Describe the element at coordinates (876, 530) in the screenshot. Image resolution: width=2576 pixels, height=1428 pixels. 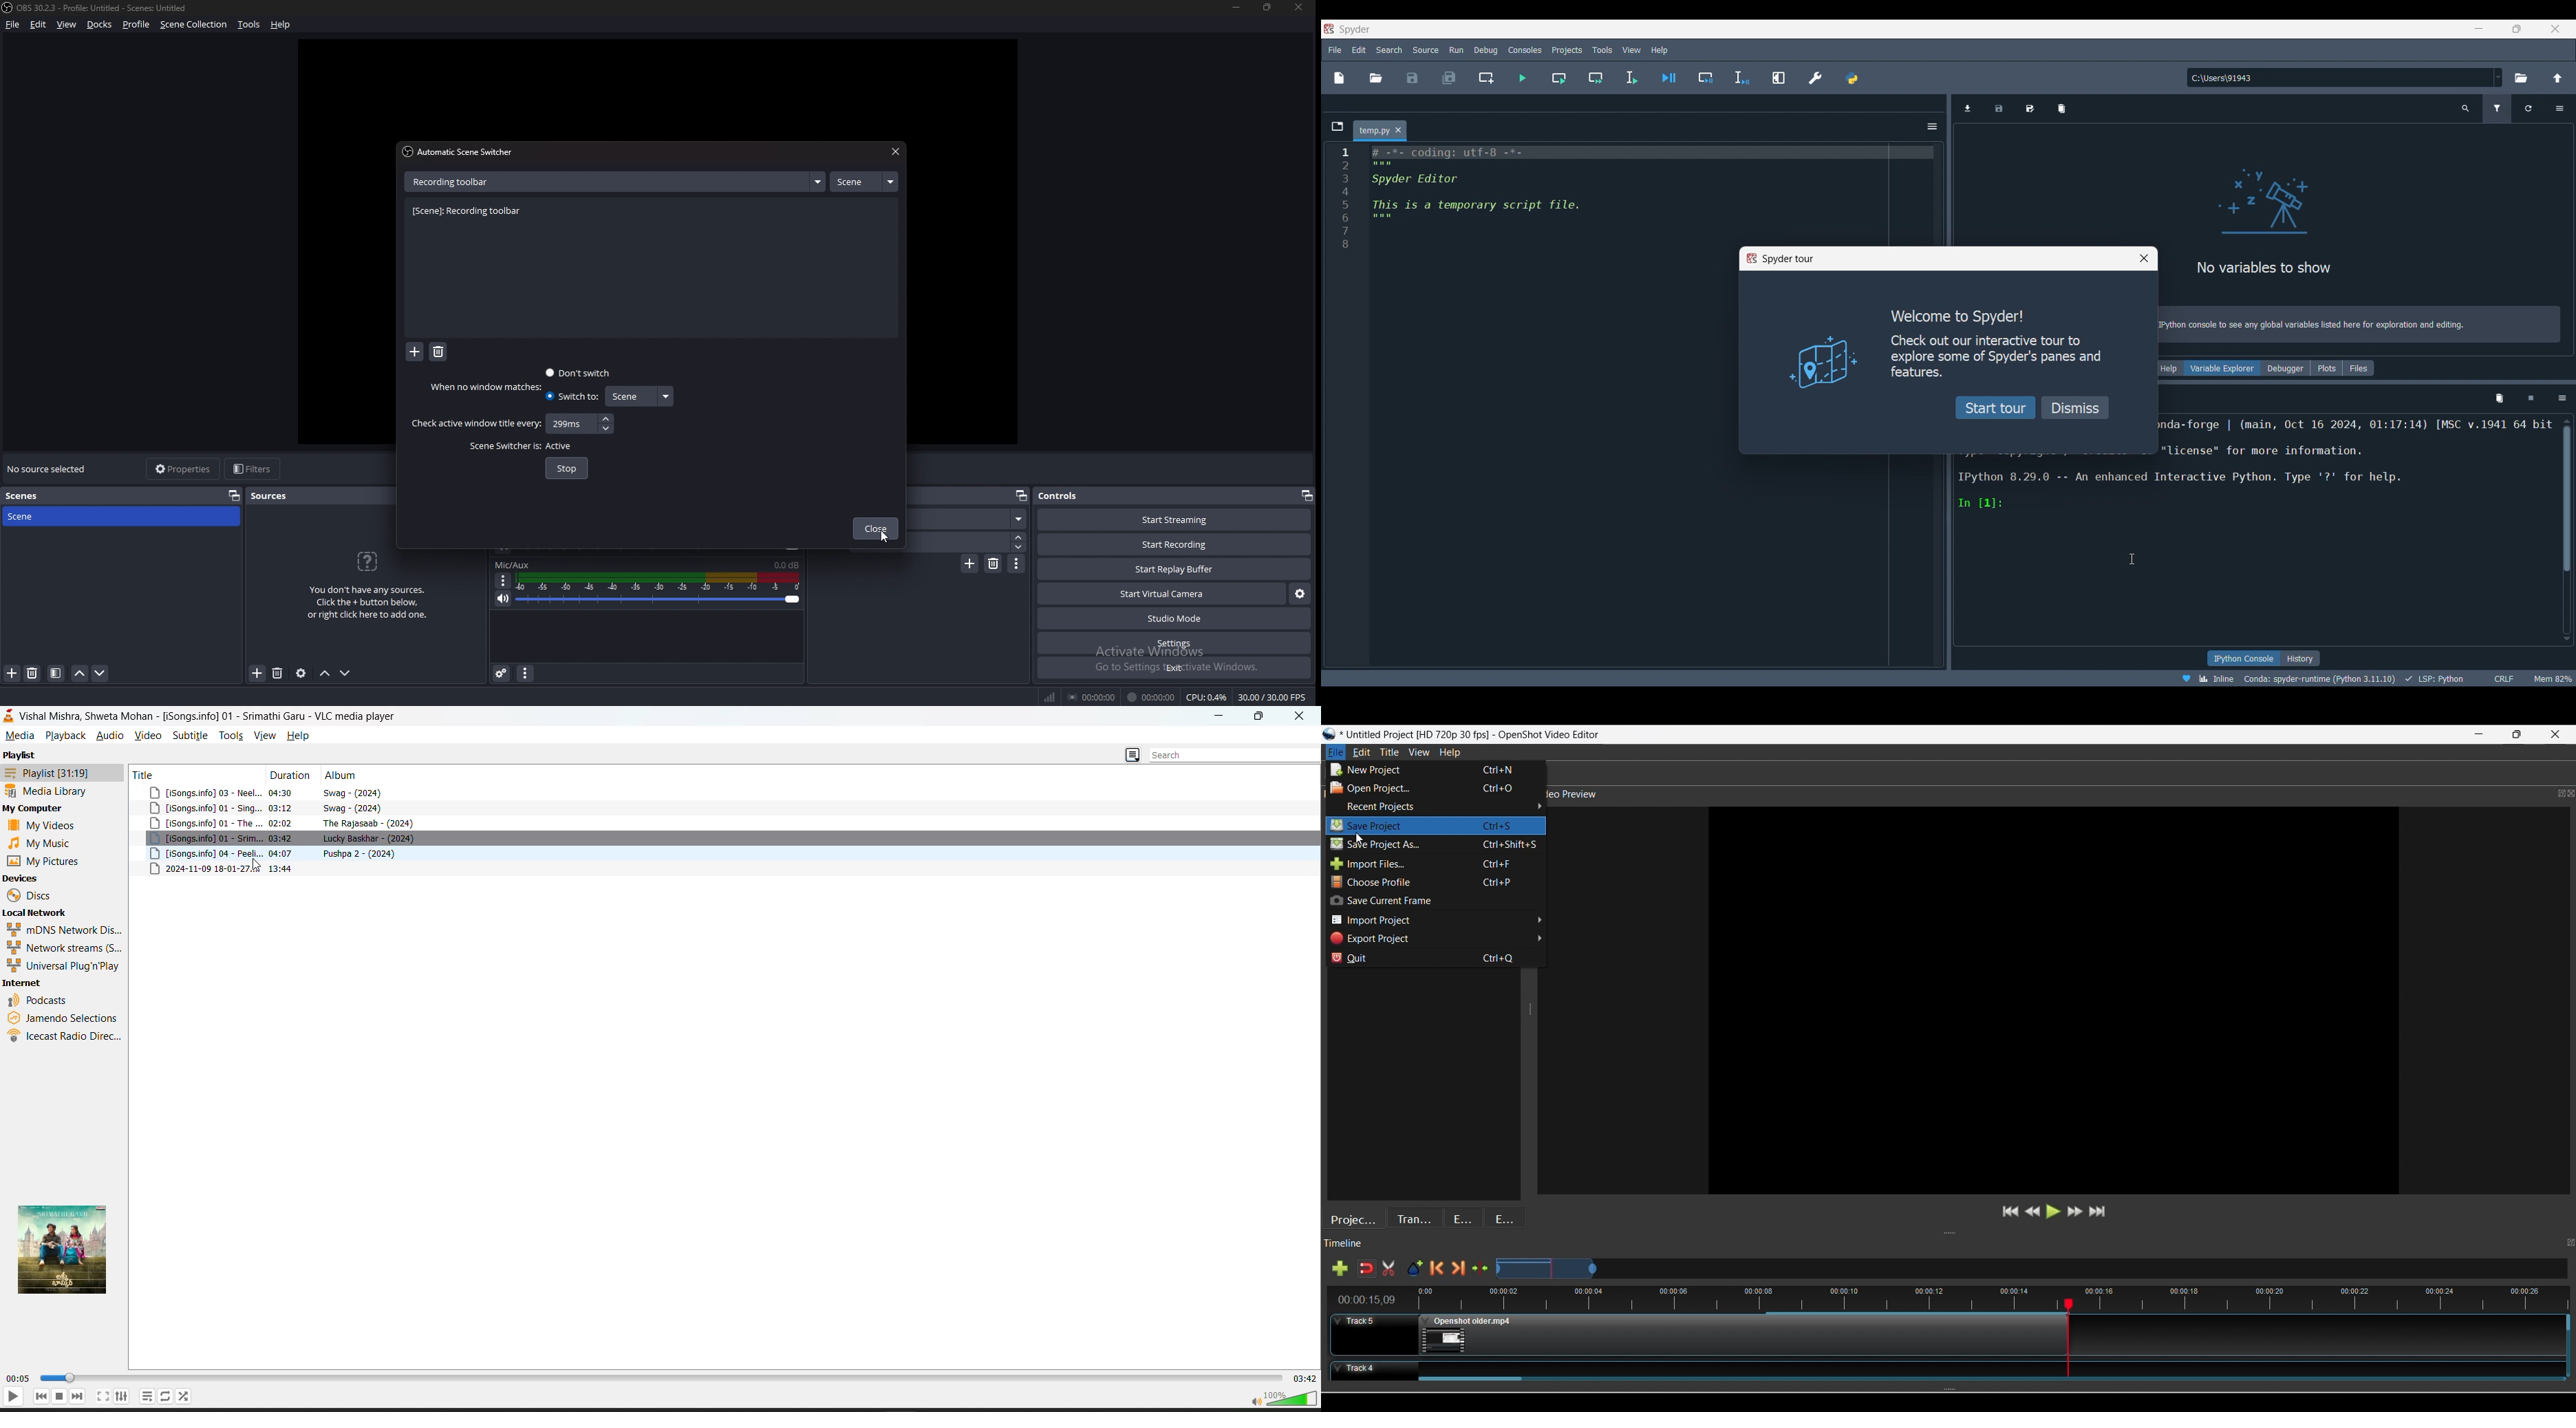
I see `close` at that location.